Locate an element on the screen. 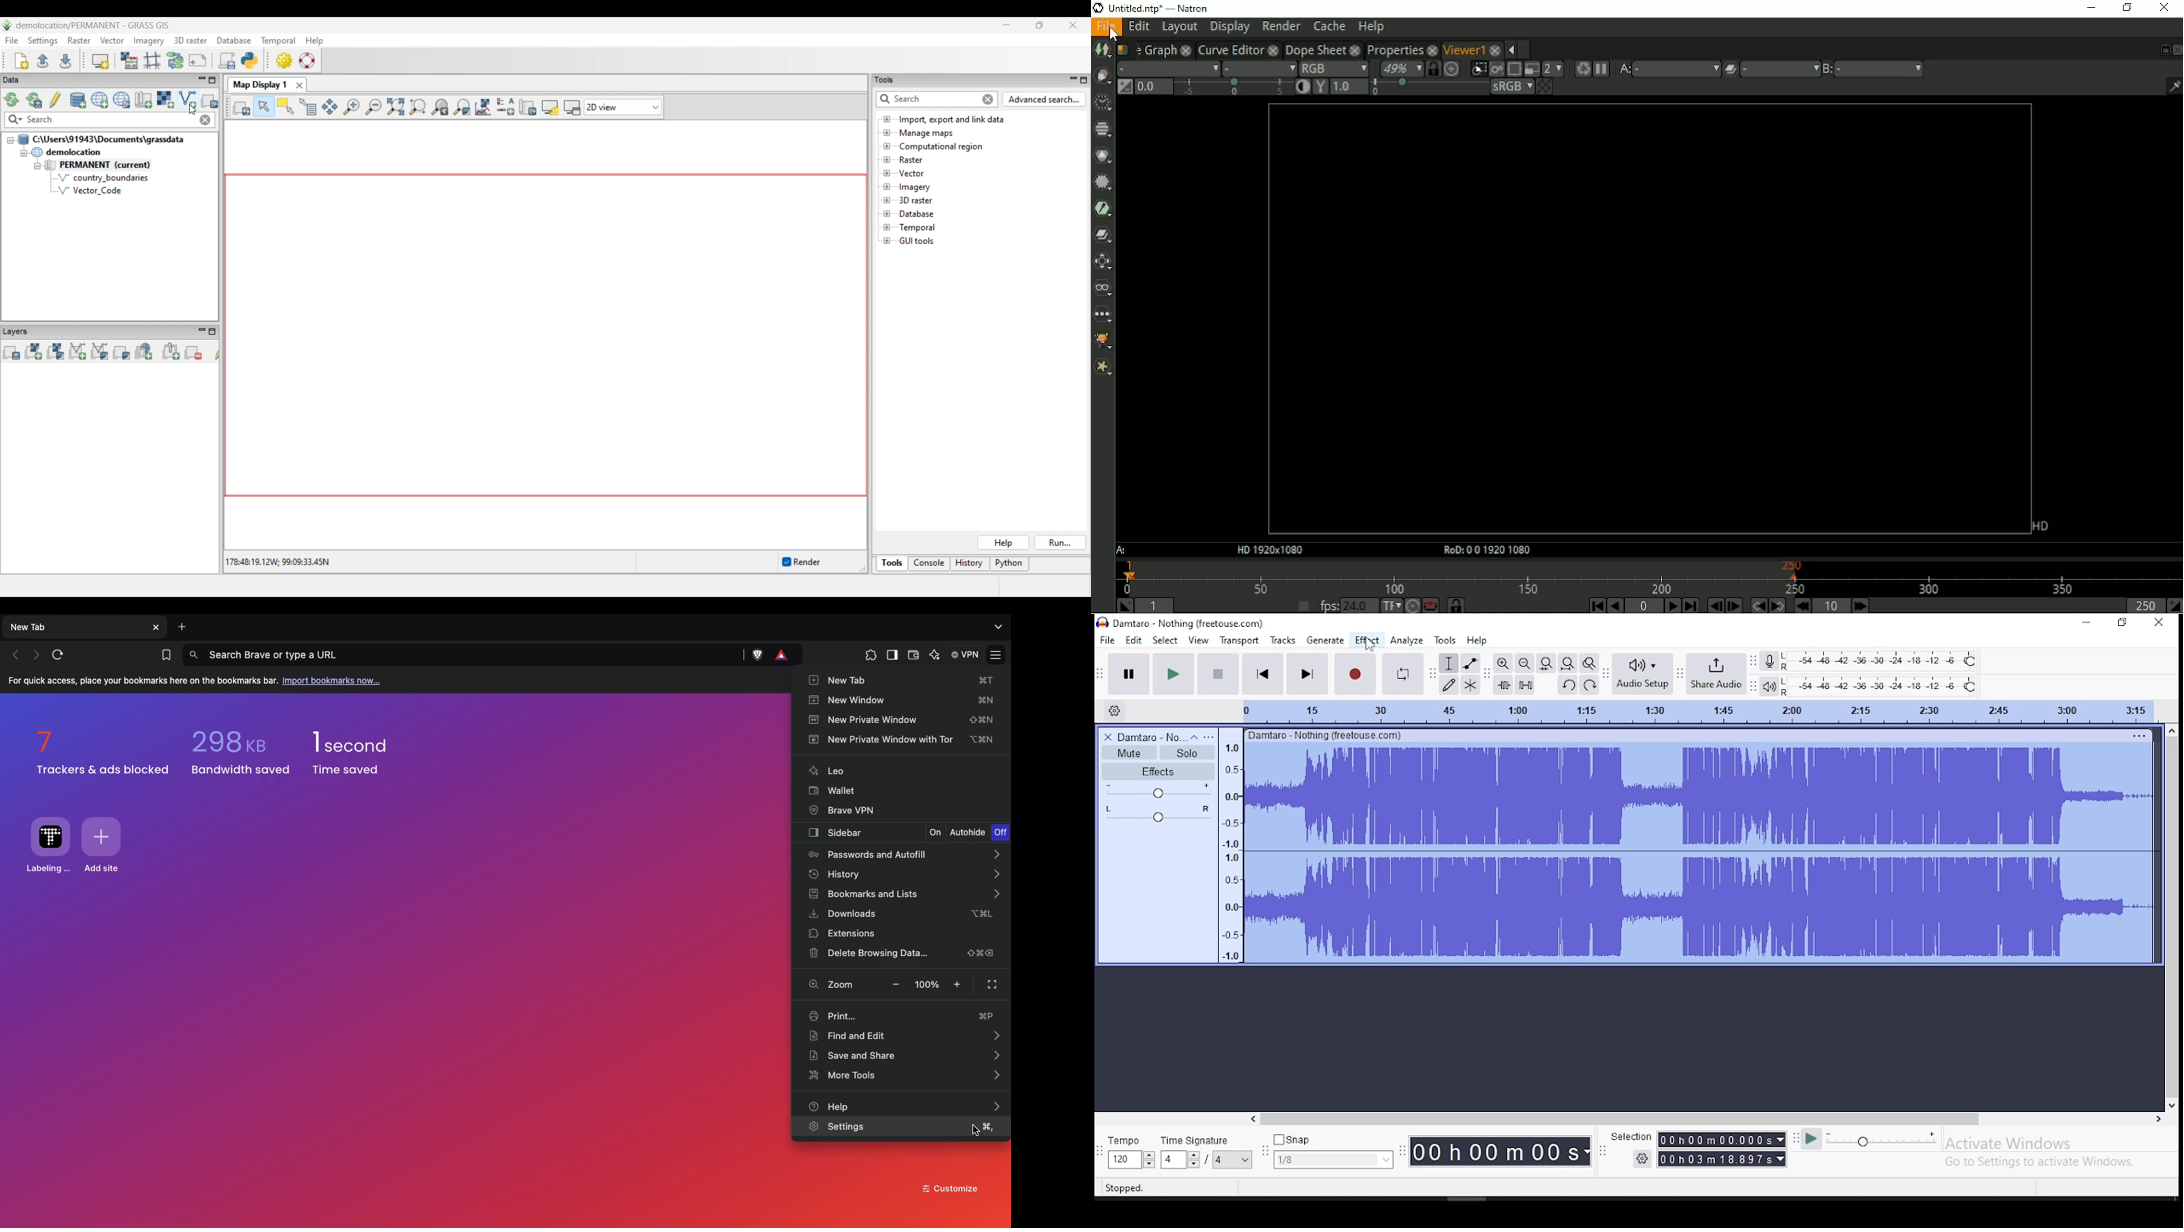  Leo is located at coordinates (828, 771).